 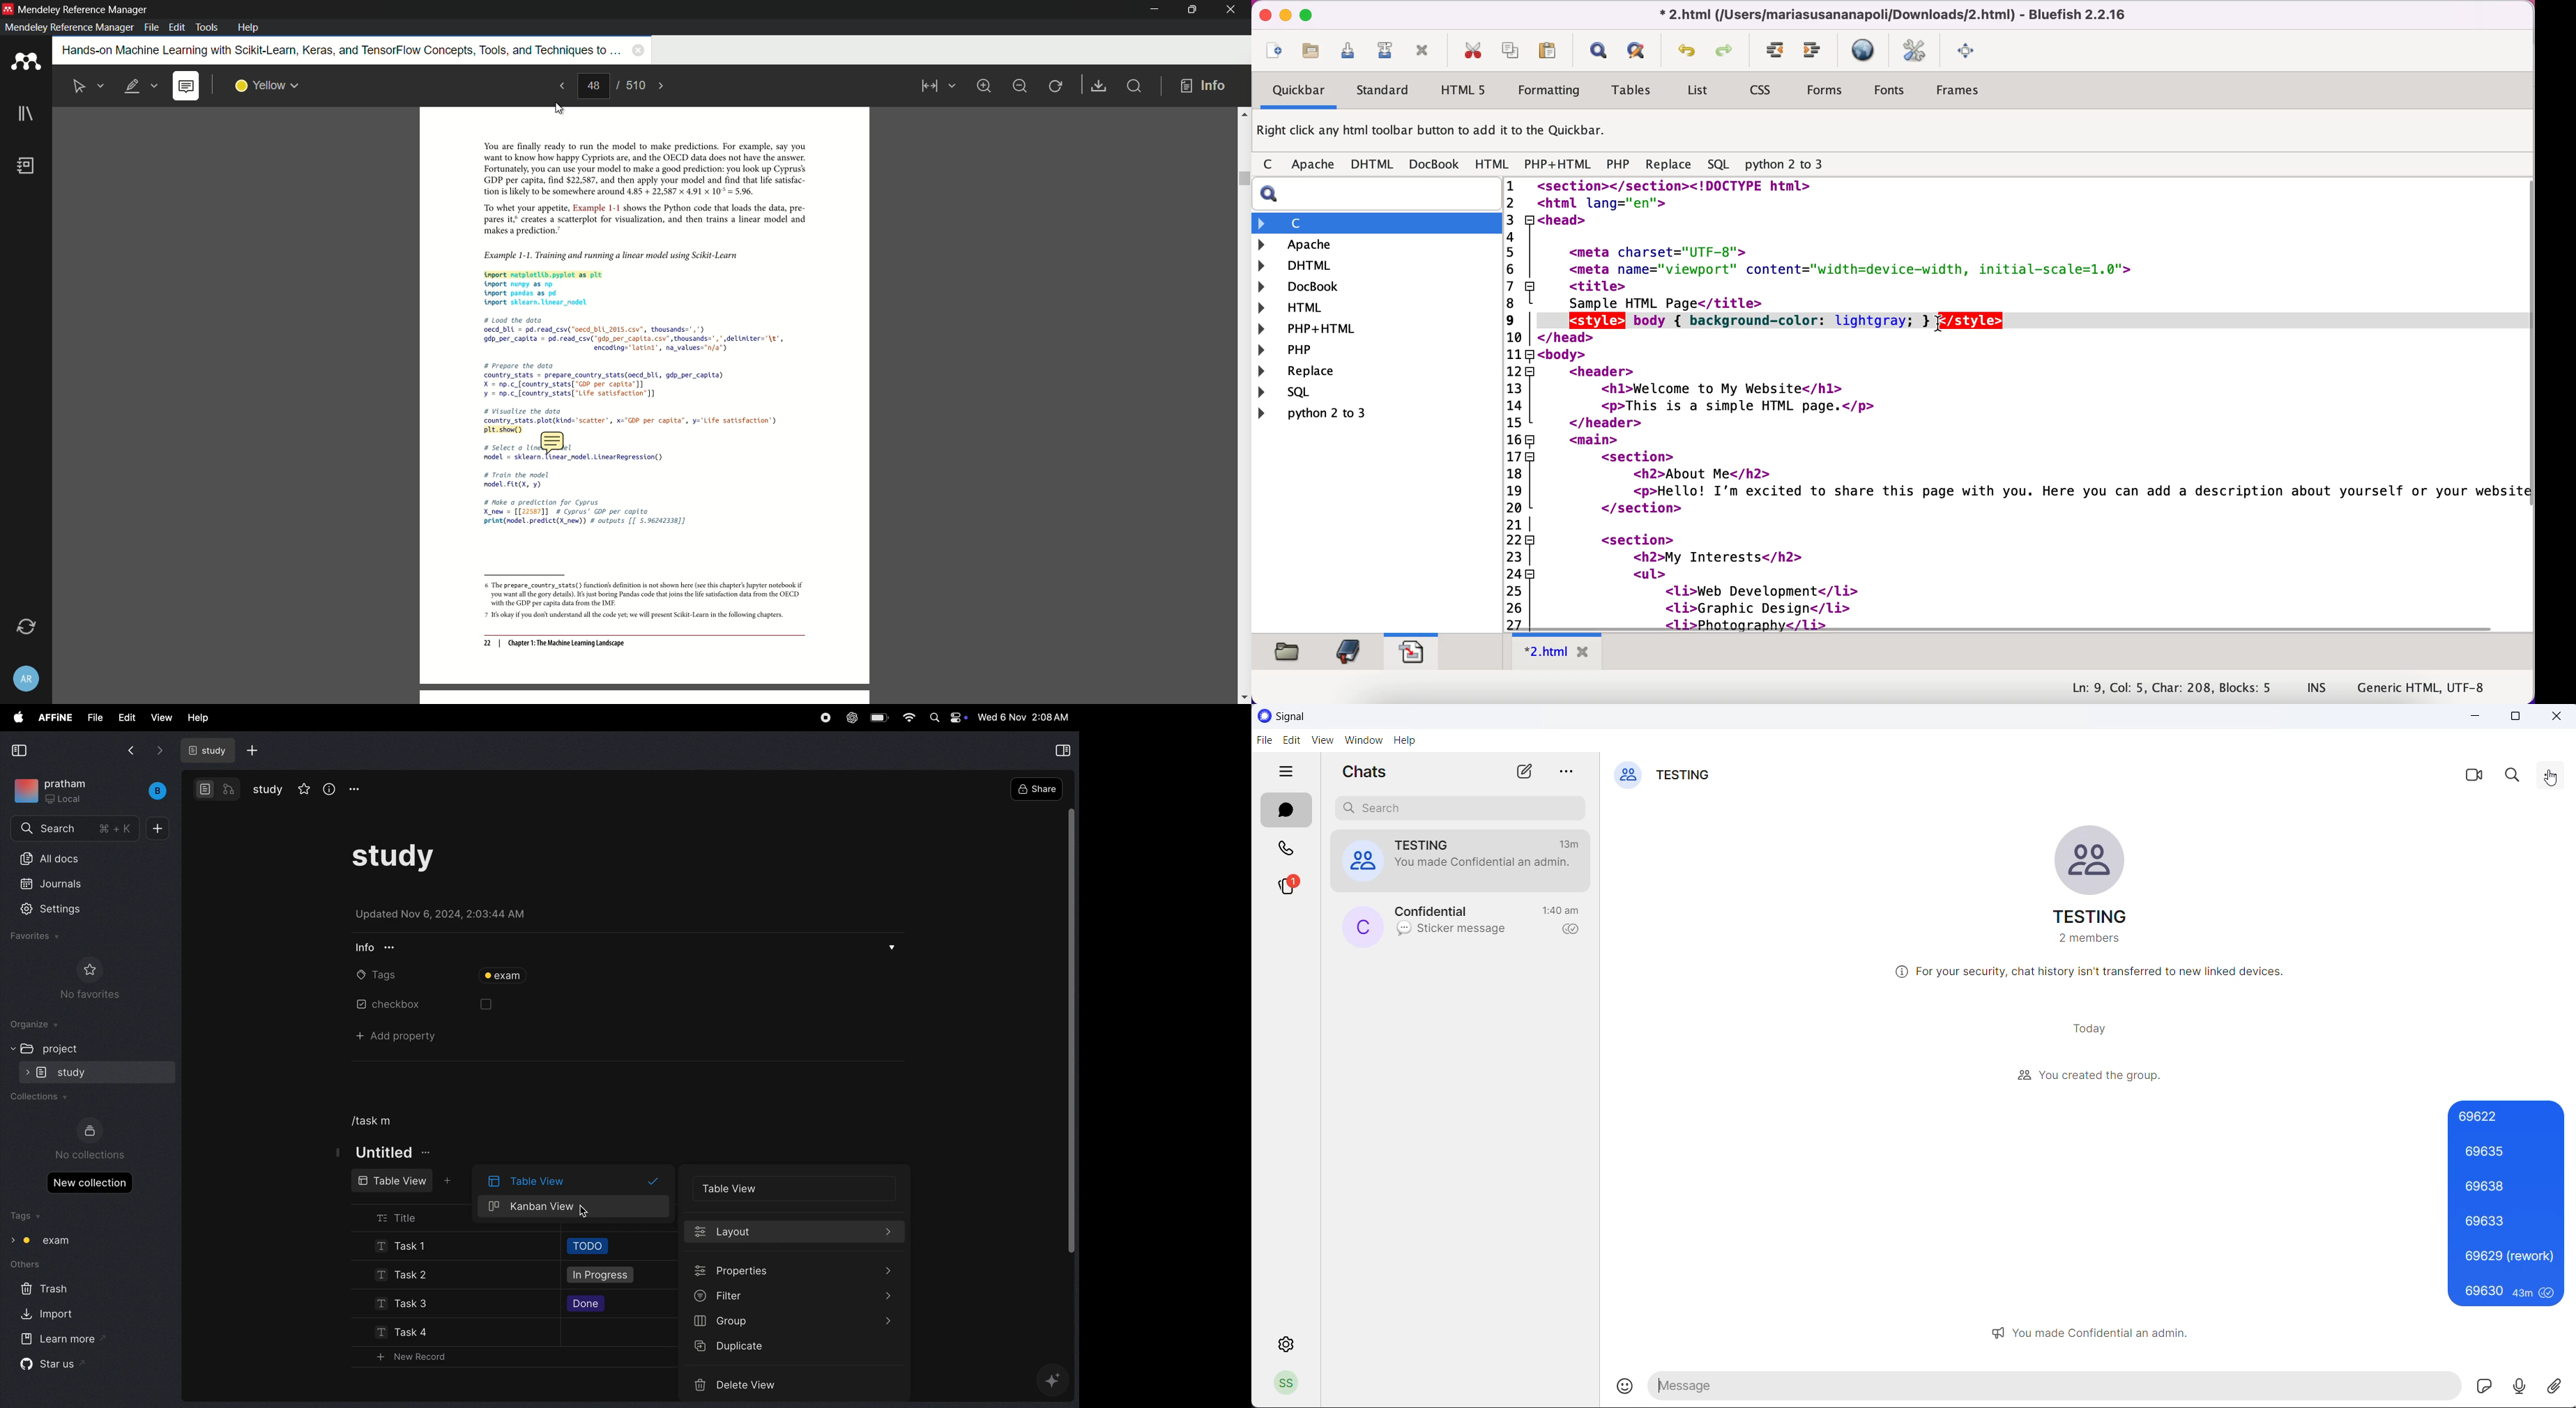 I want to click on star us, so click(x=50, y=1366).